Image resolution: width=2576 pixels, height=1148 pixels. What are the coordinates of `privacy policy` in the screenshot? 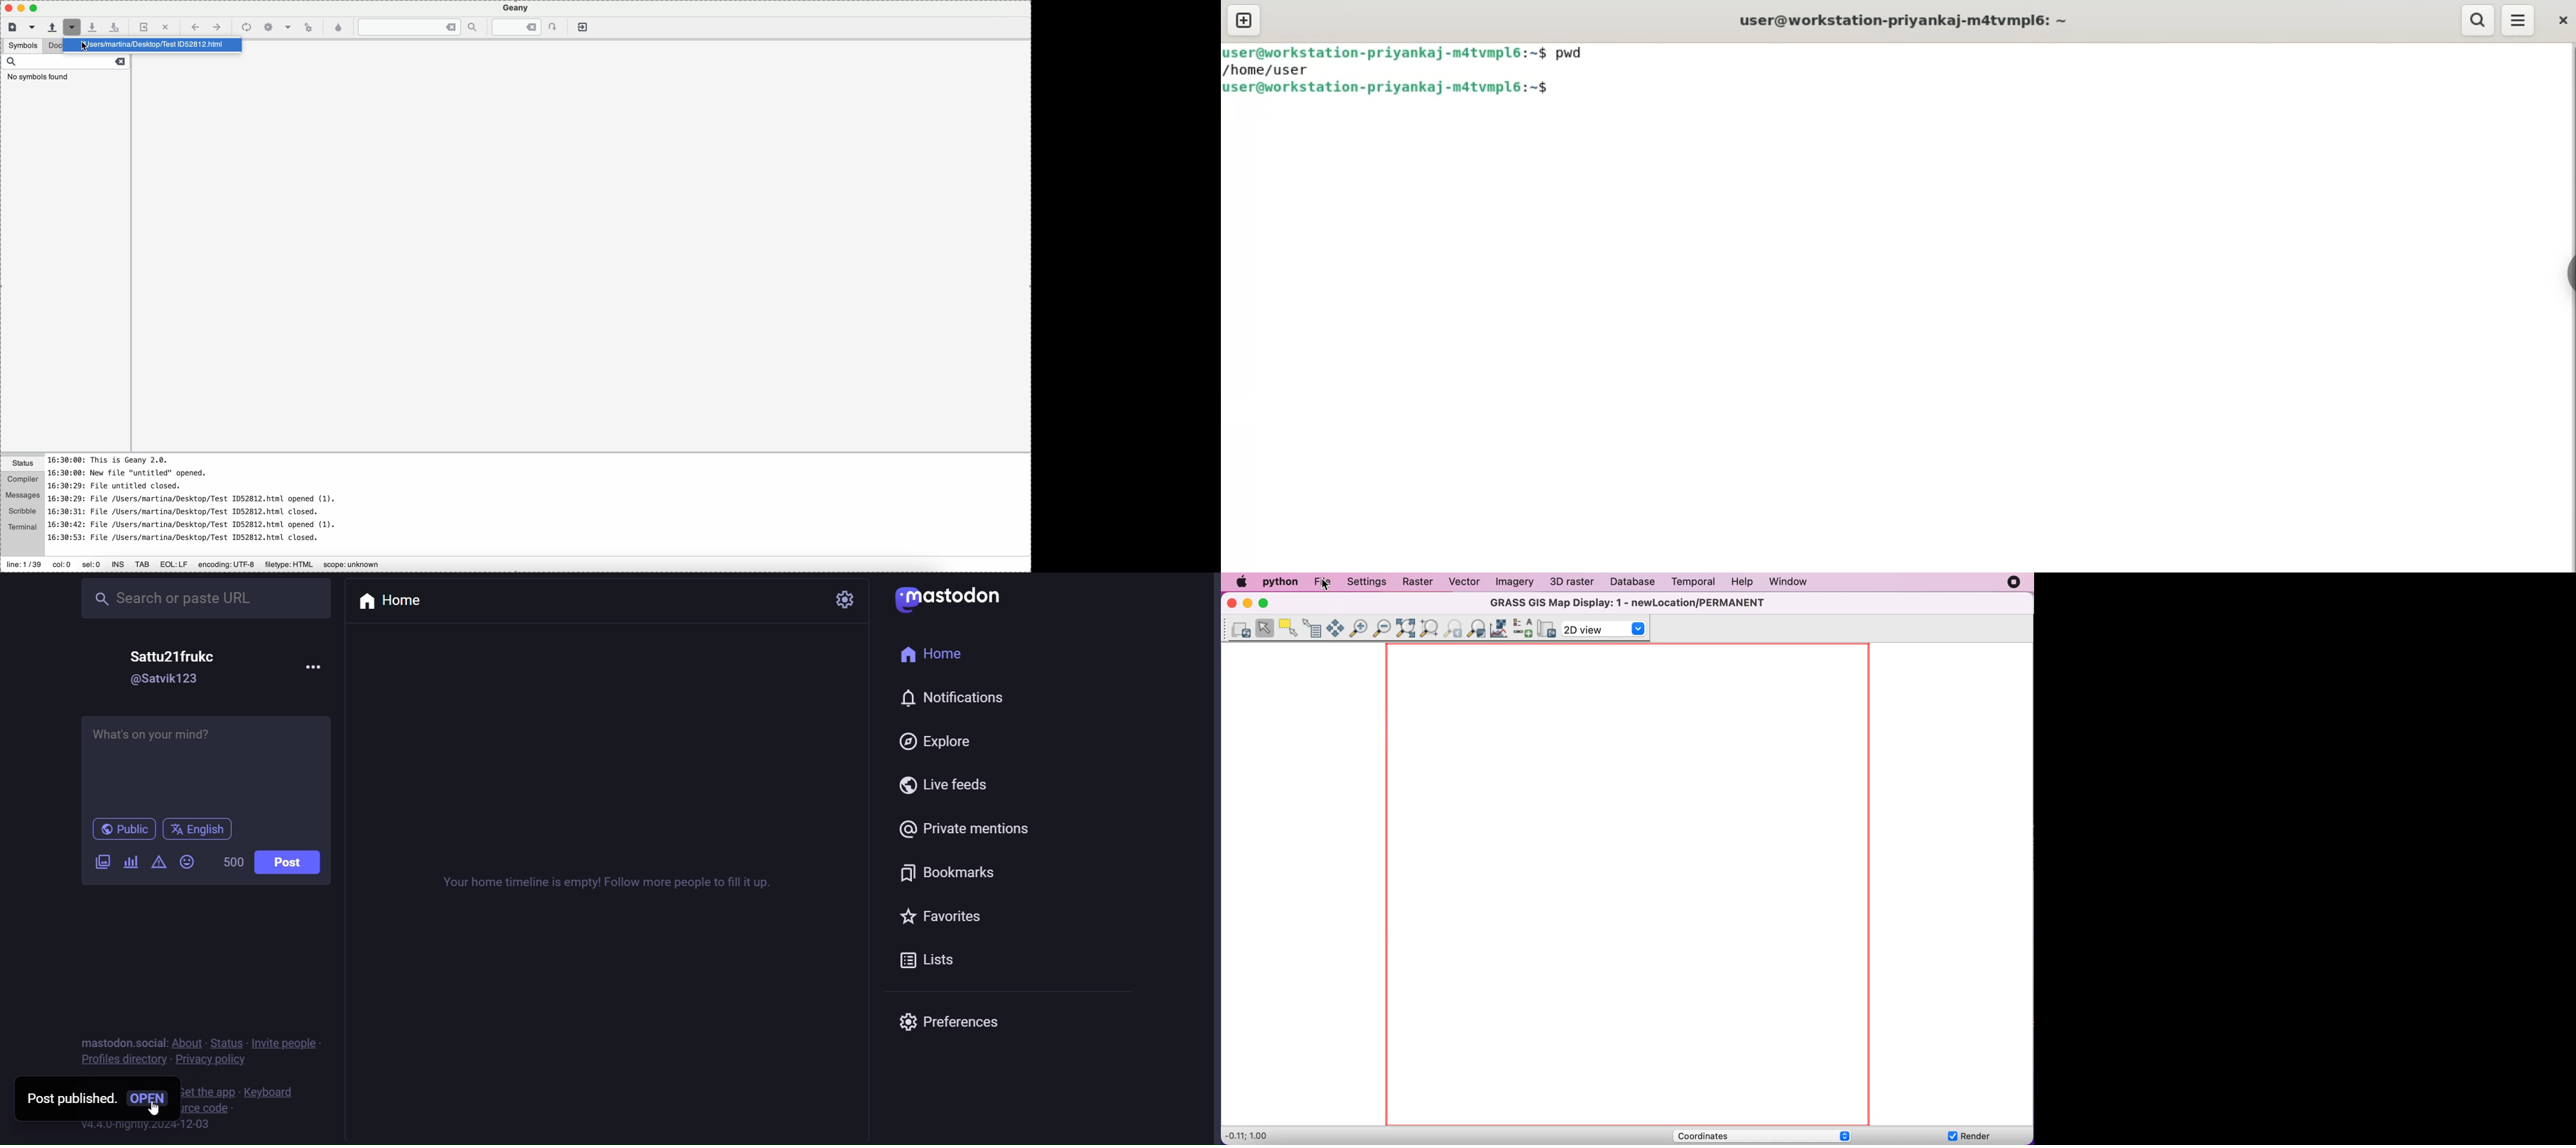 It's located at (212, 1061).